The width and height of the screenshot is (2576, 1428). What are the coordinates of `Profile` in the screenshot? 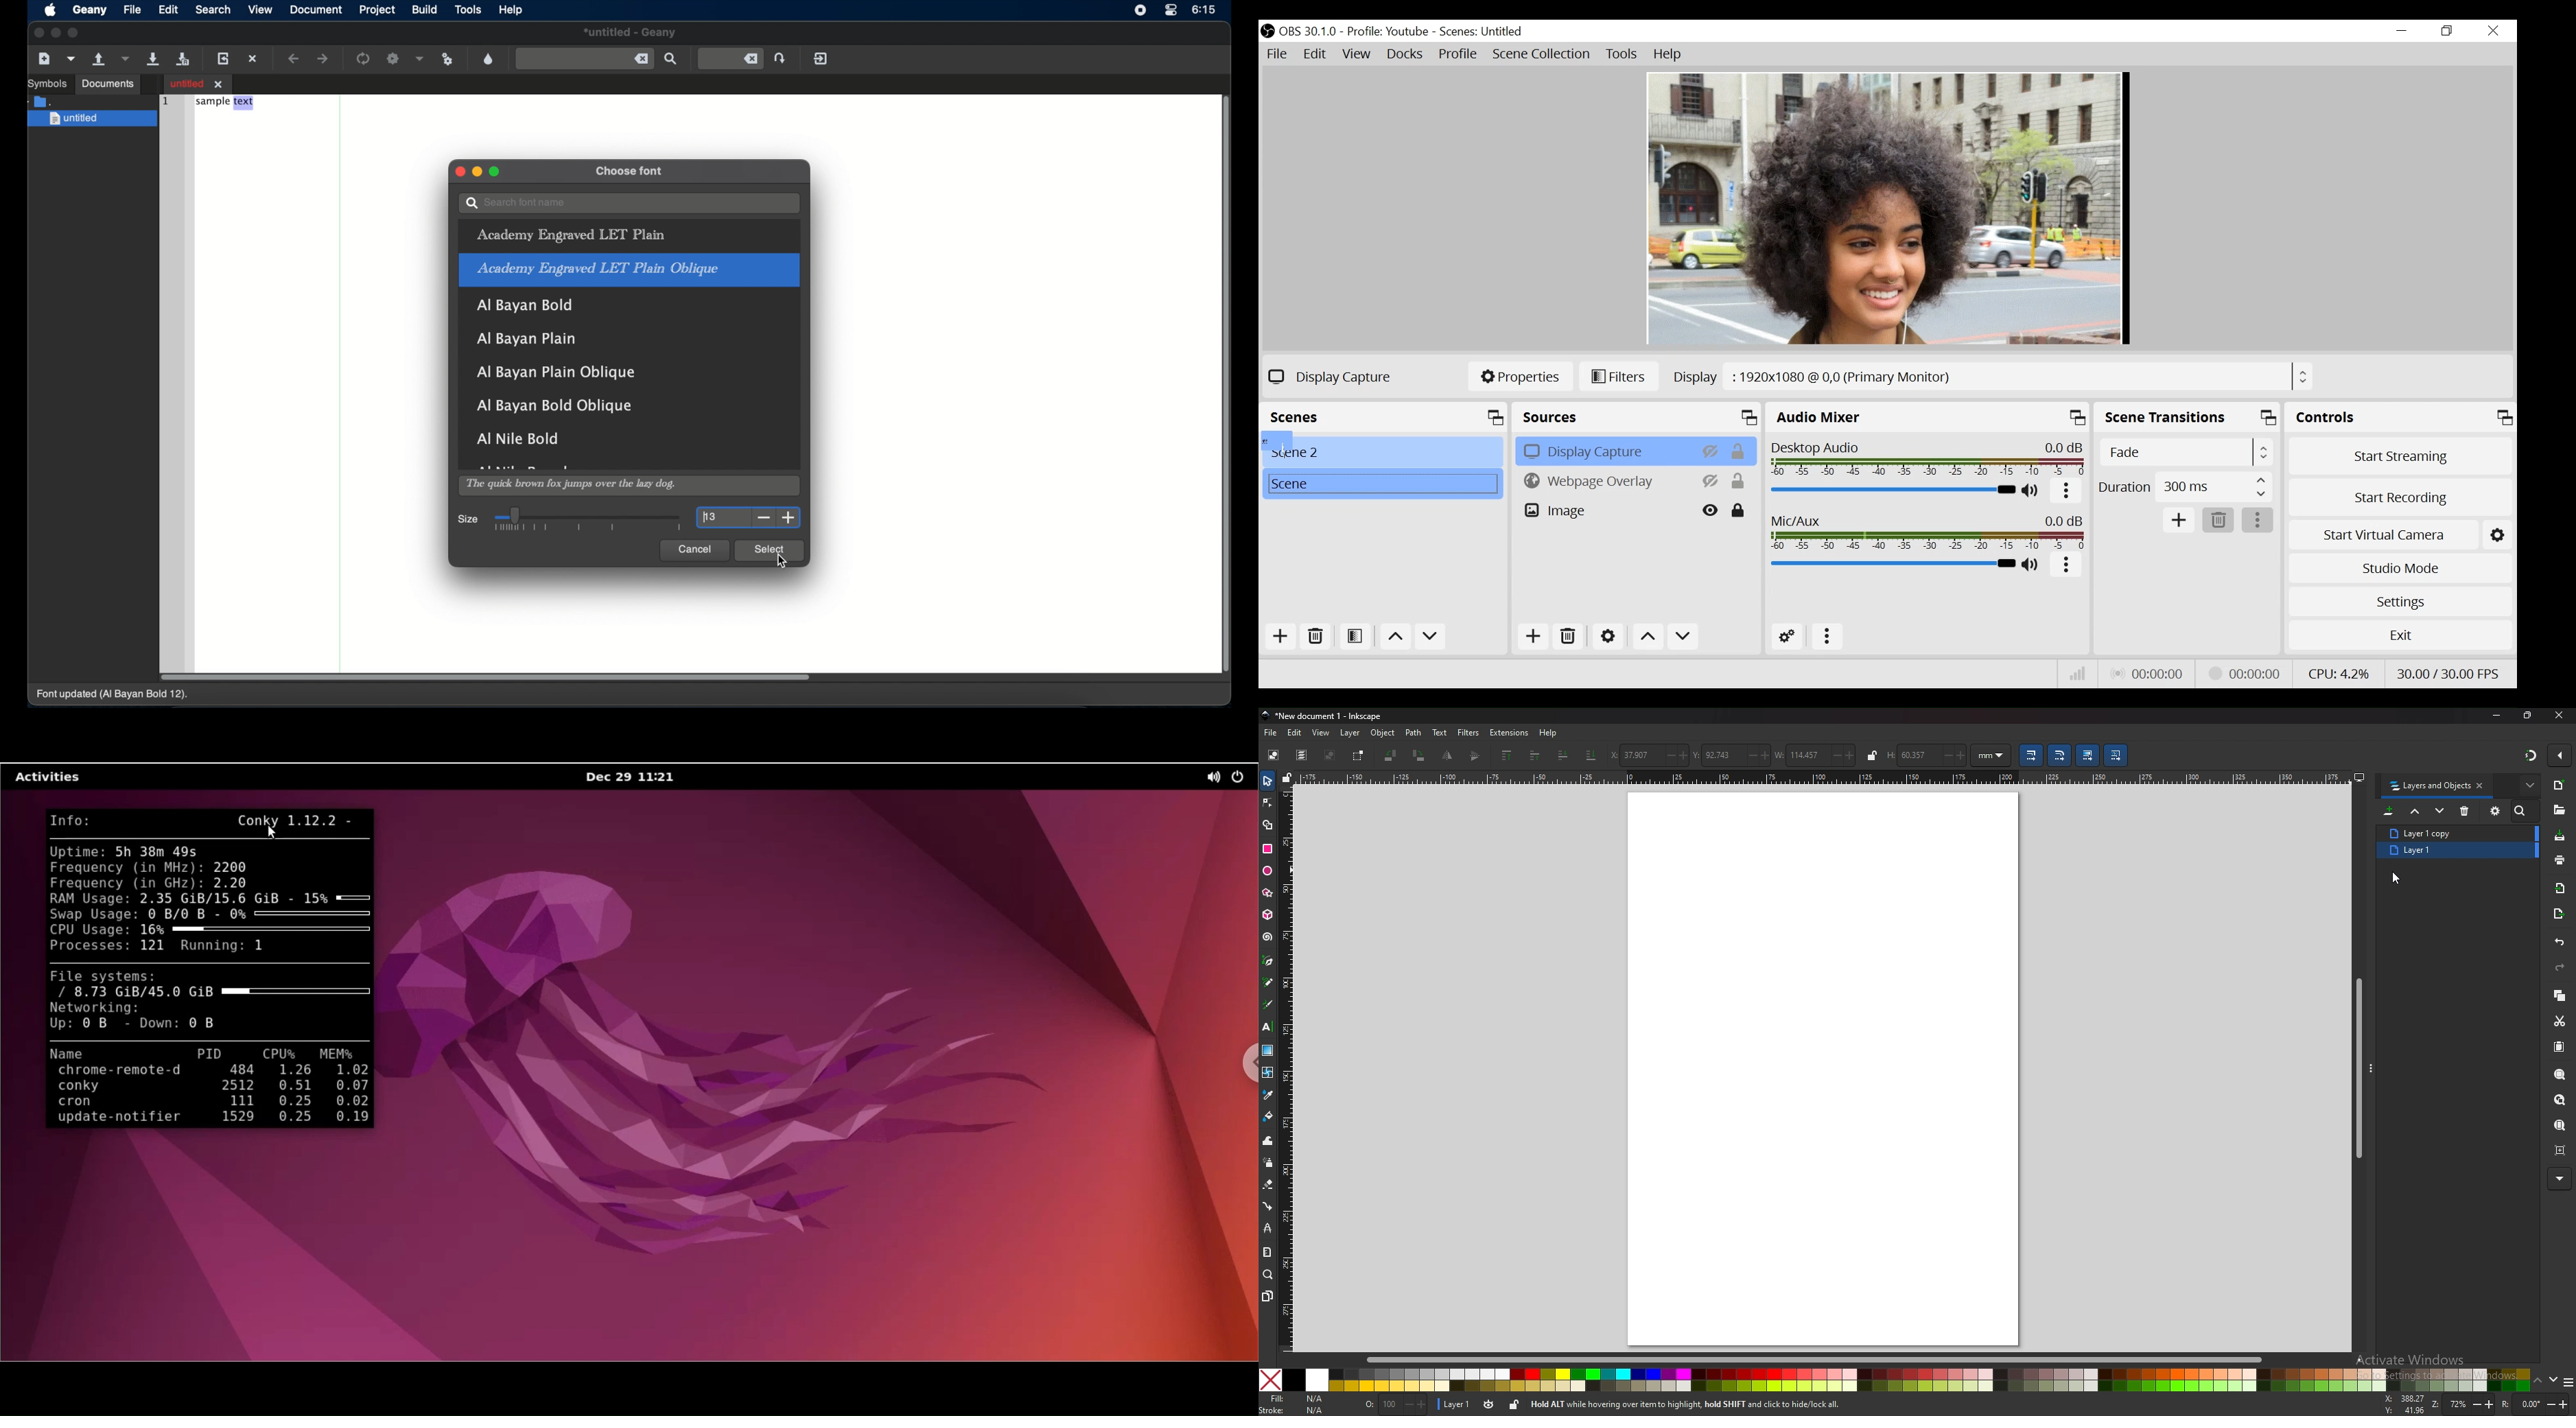 It's located at (1390, 32).